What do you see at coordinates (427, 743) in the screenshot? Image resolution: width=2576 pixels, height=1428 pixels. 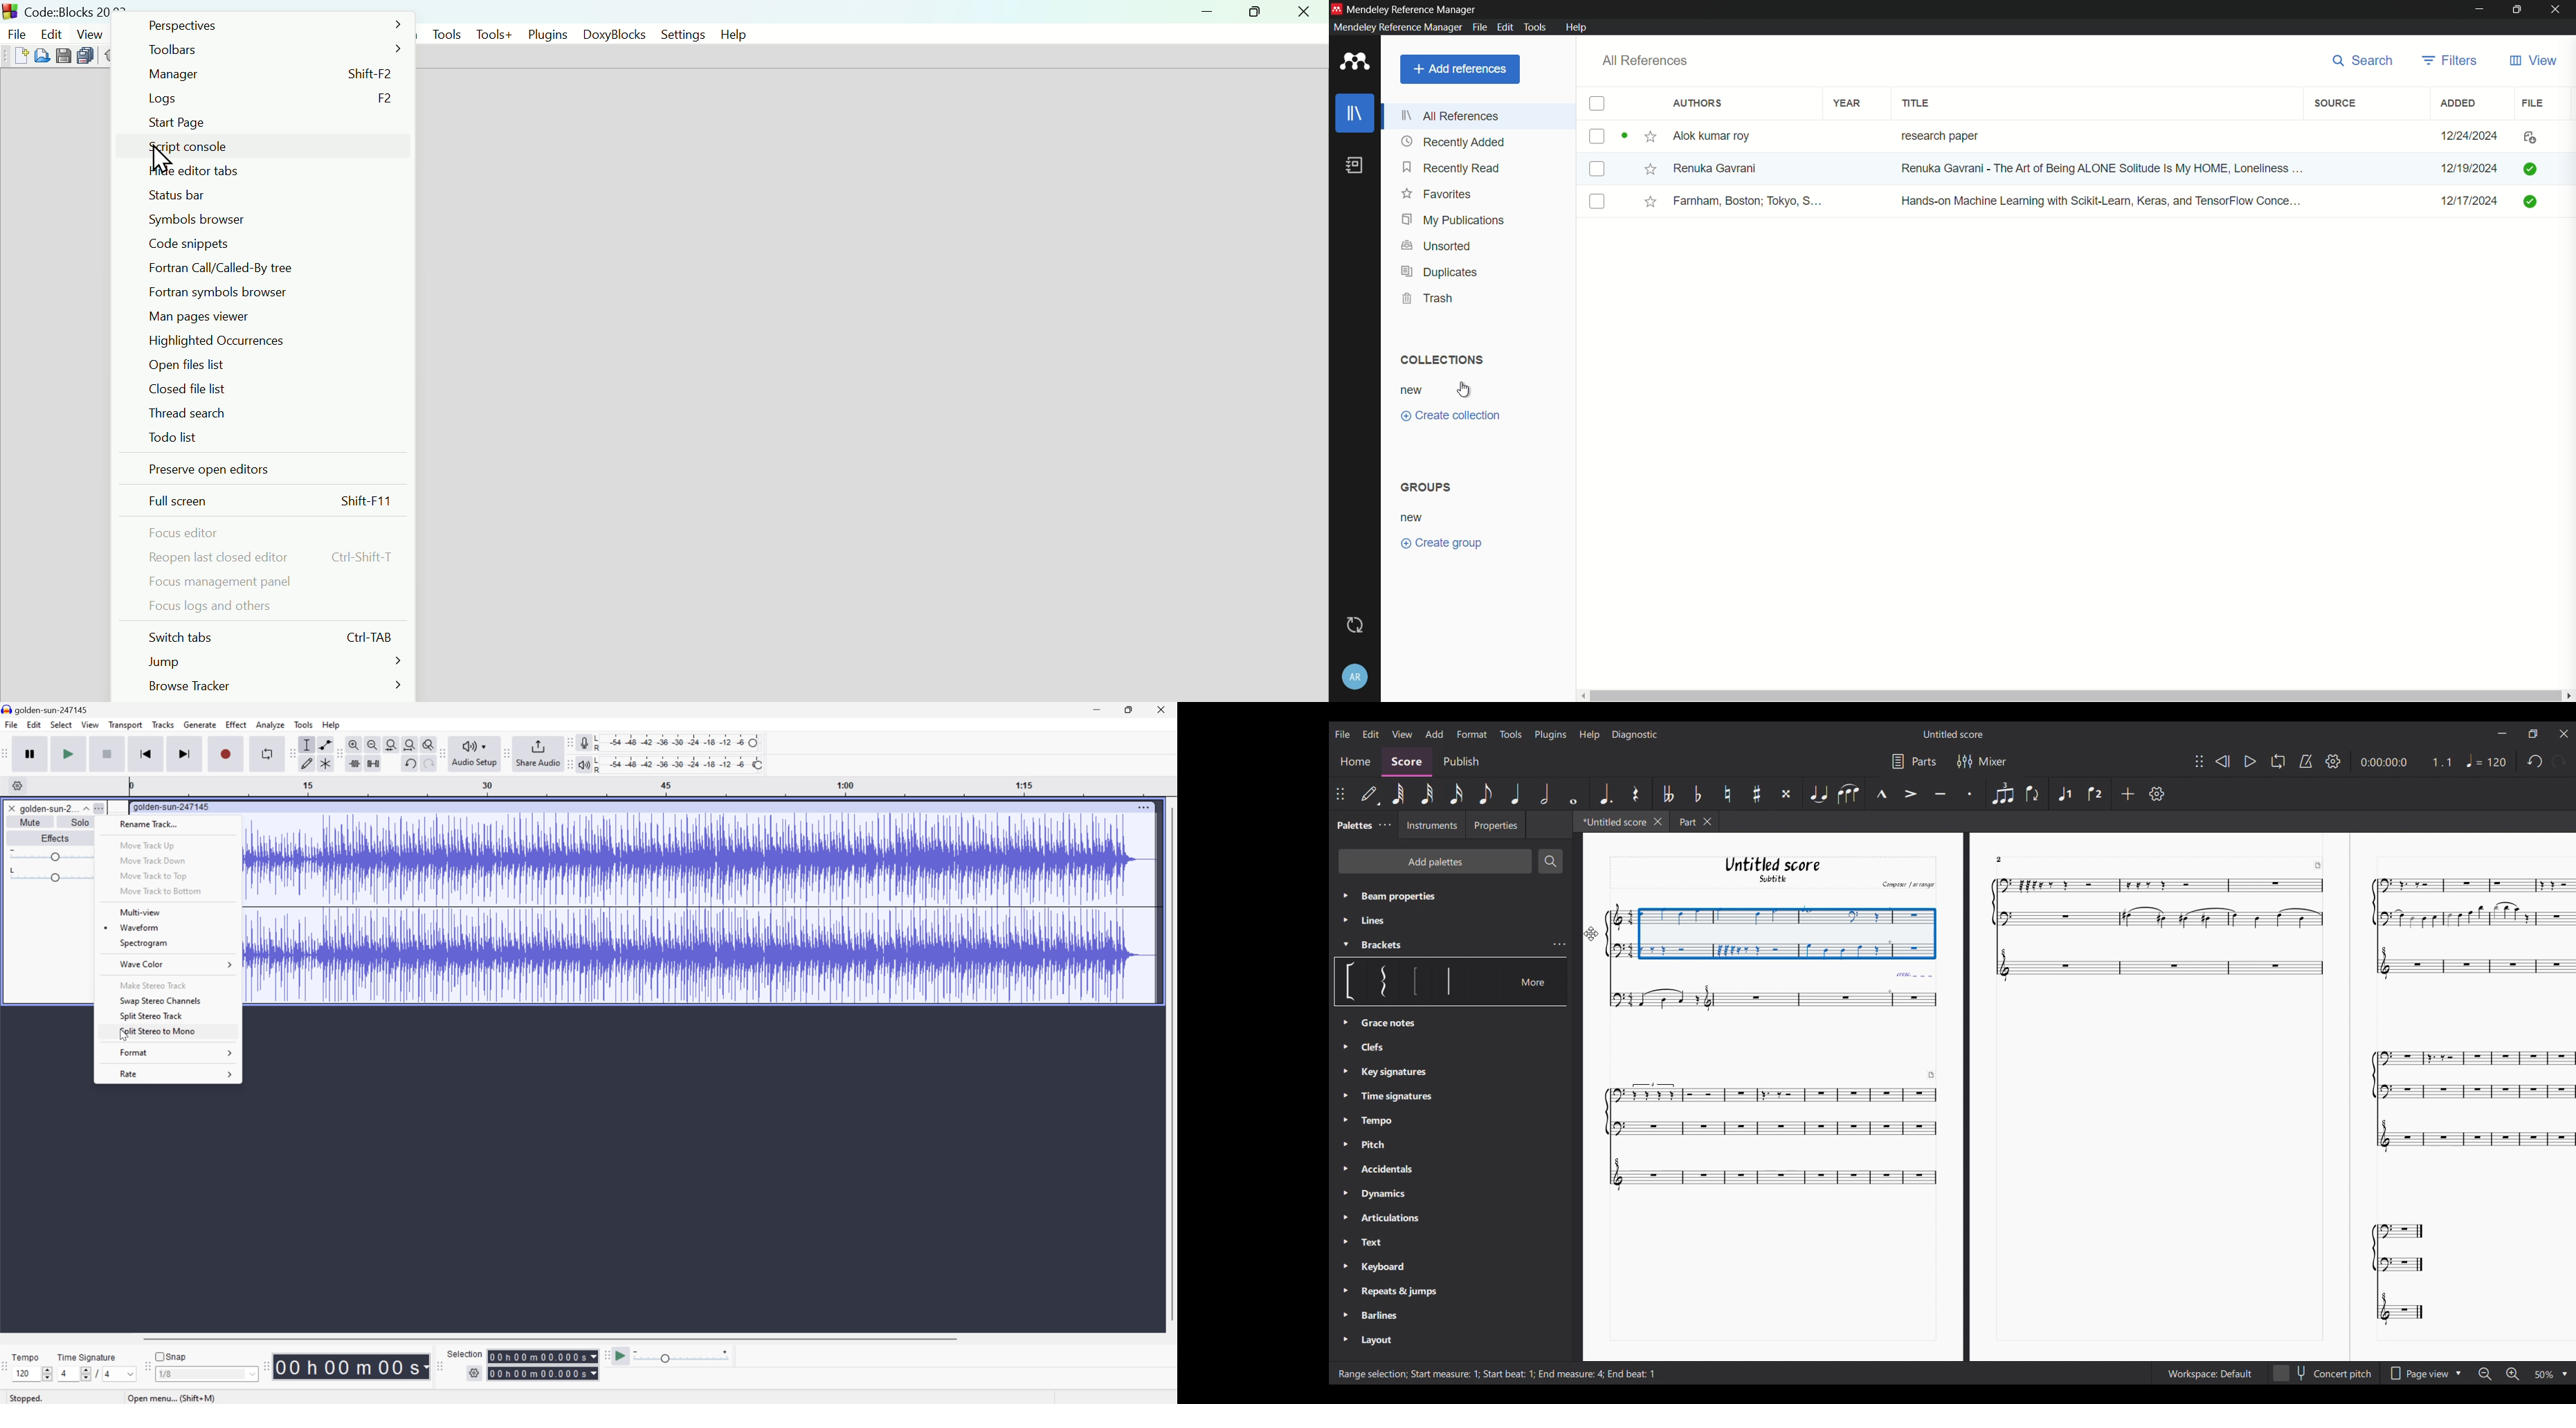 I see `Zoom toggle` at bounding box center [427, 743].